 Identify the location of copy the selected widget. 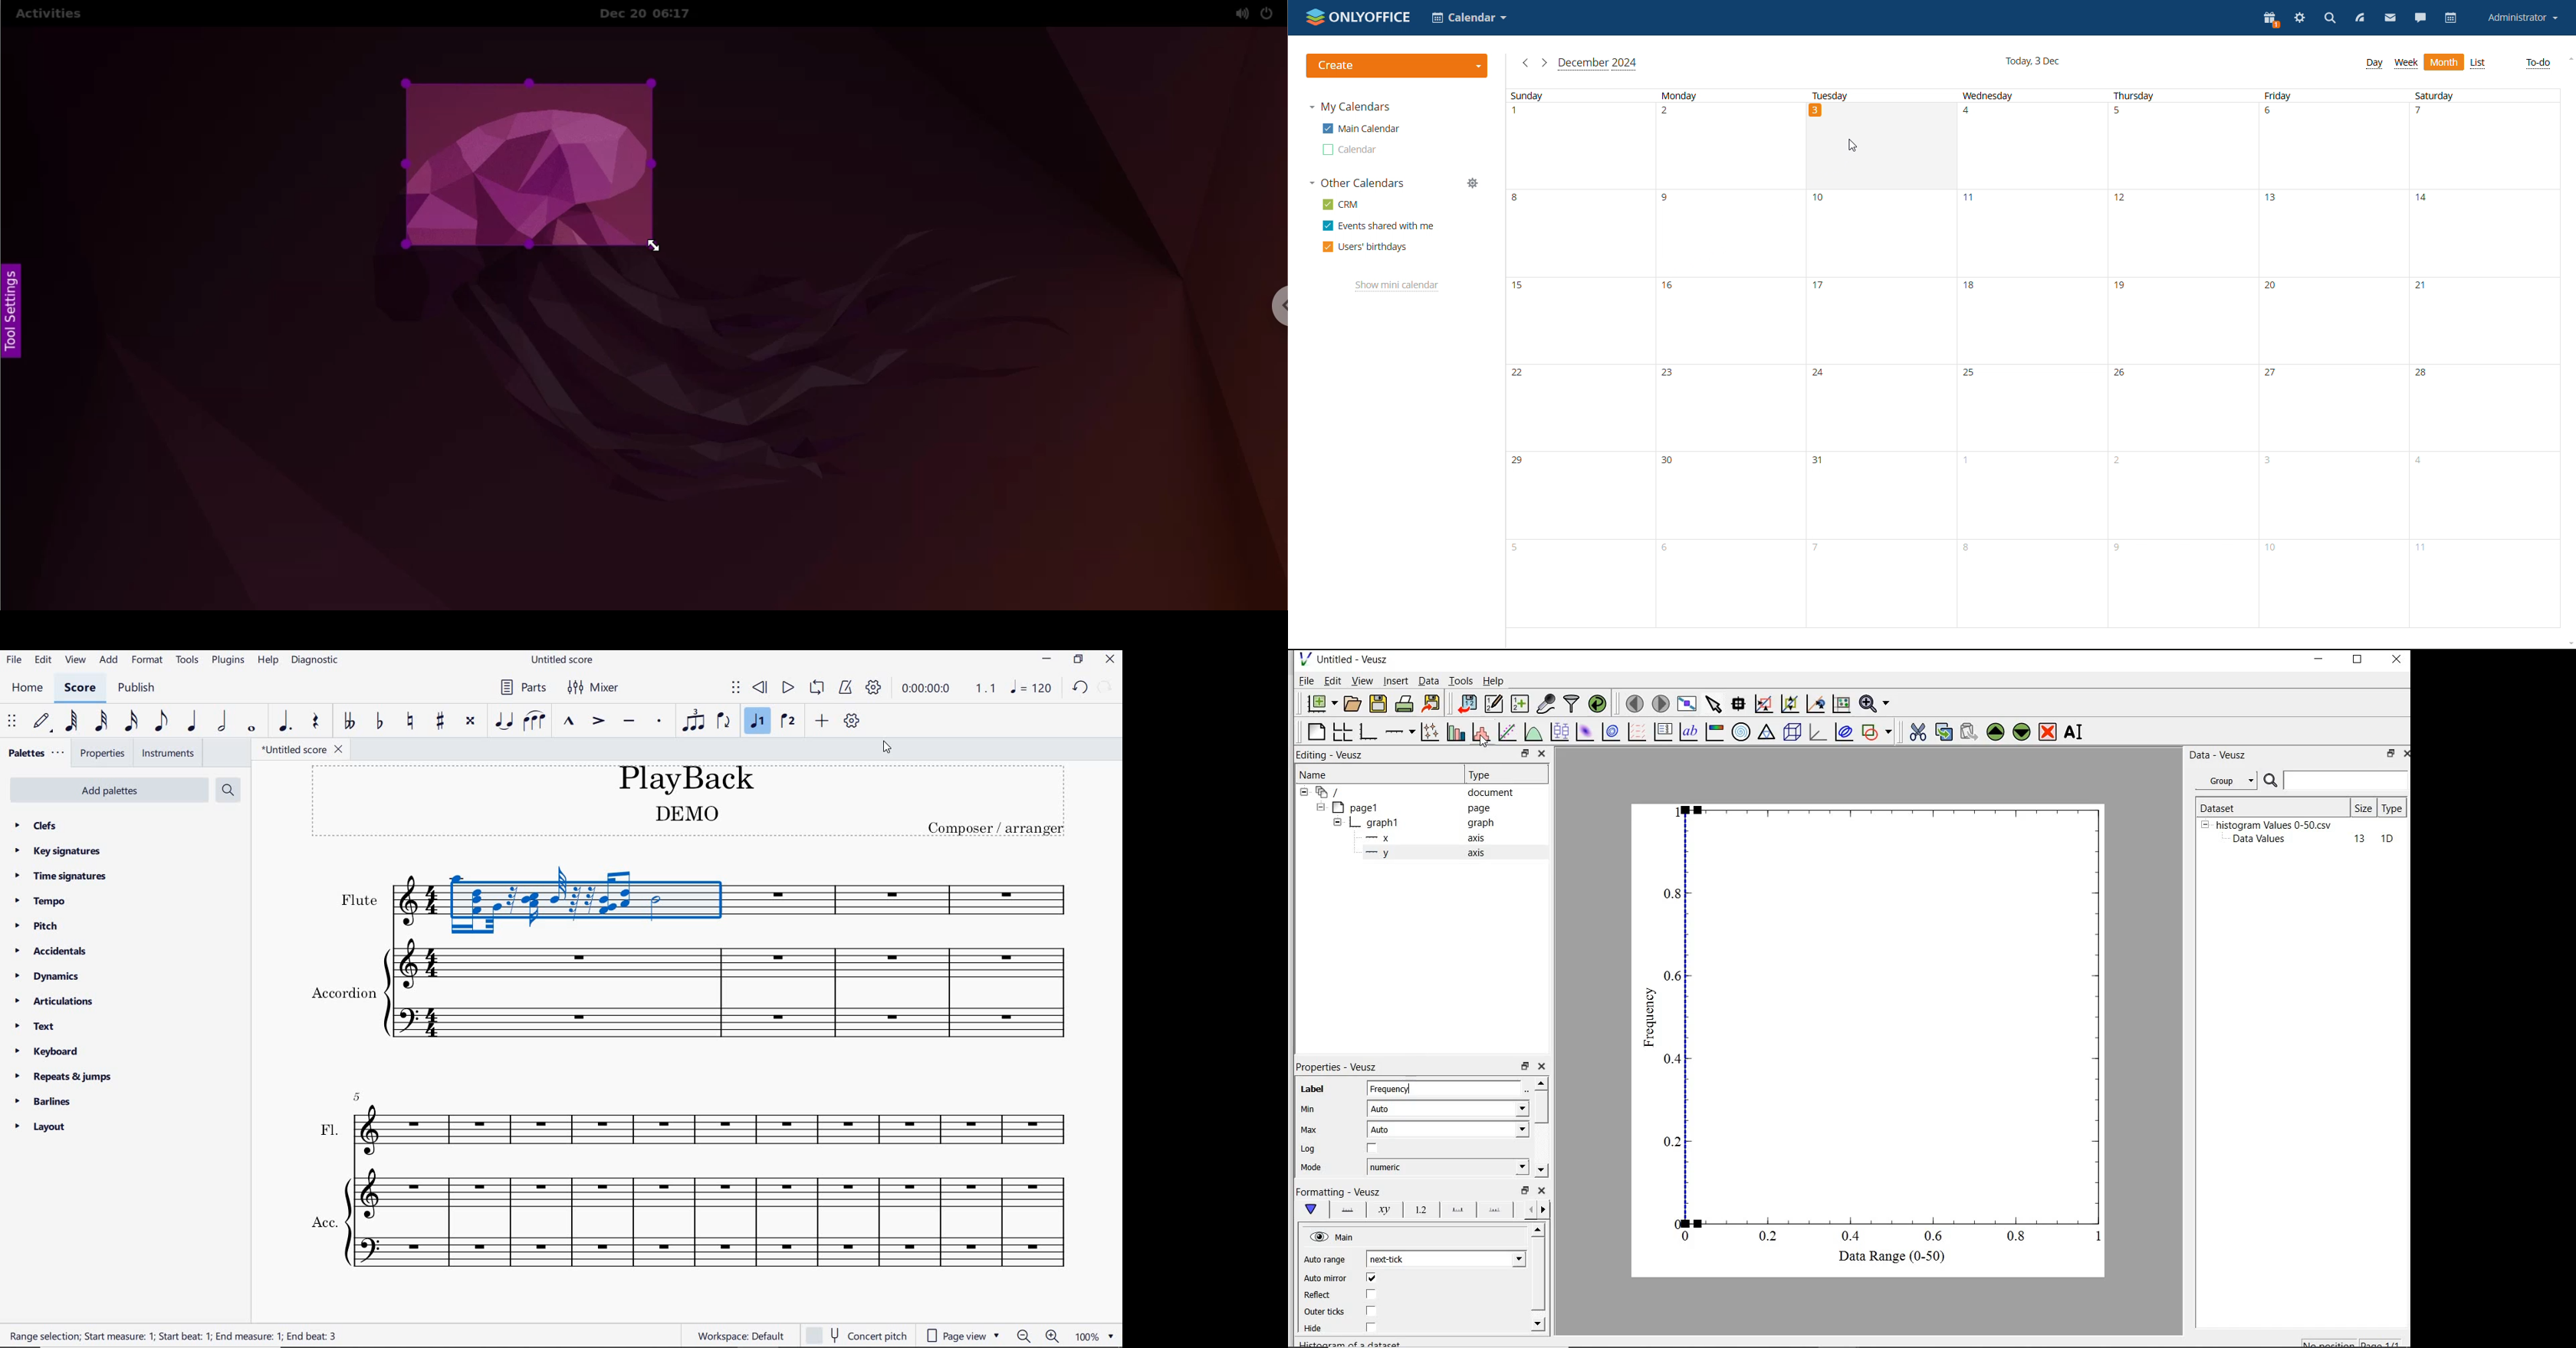
(1943, 734).